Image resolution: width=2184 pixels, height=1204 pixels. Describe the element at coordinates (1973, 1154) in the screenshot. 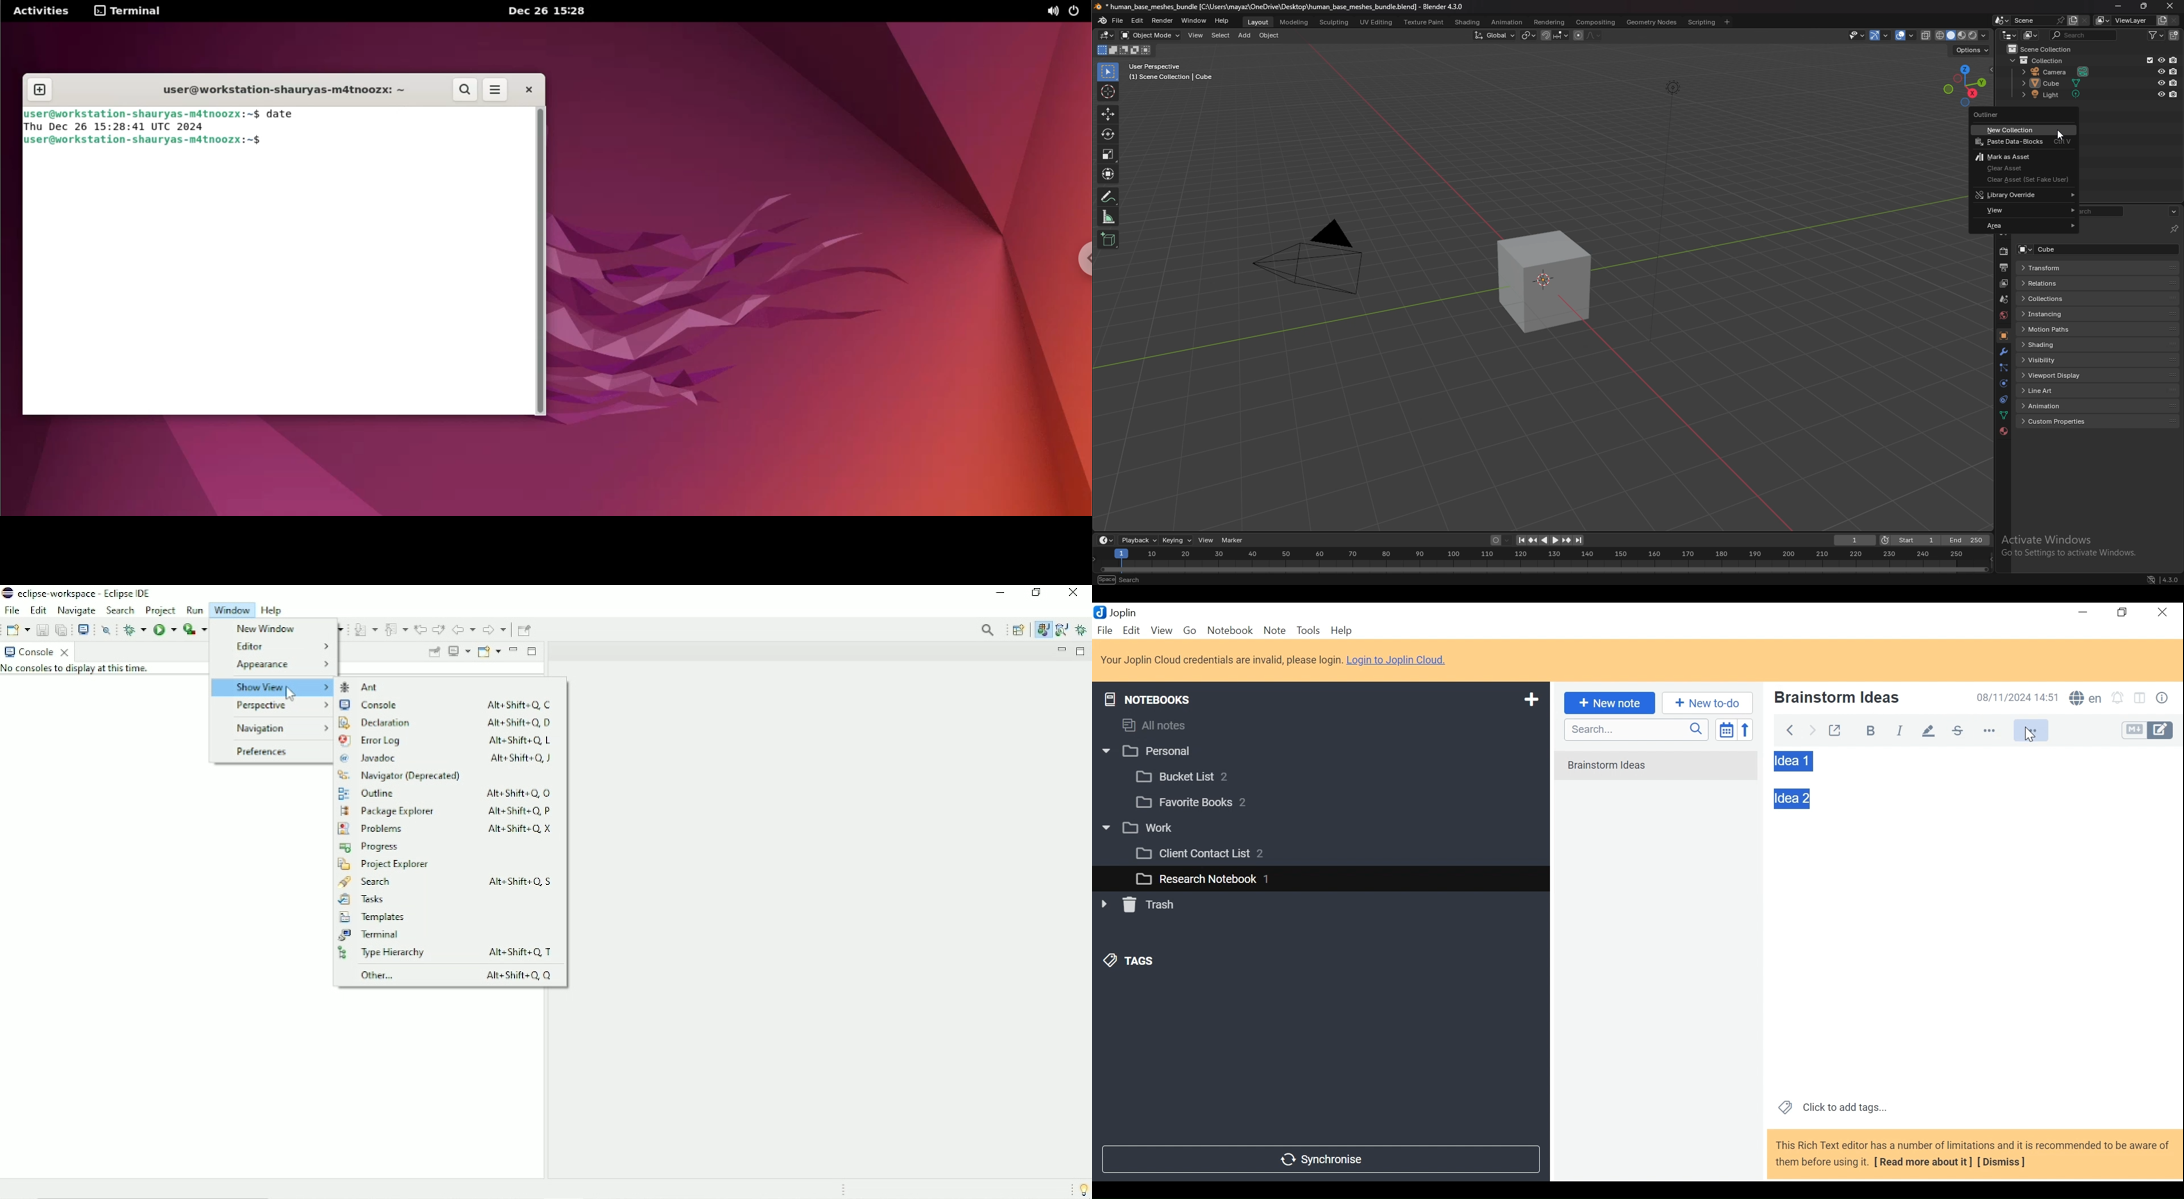

I see `This Rich Text editor has a number of limitations and it is recommended to be aware of
them before using it. [ Read more about it] [Dismiss]` at that location.